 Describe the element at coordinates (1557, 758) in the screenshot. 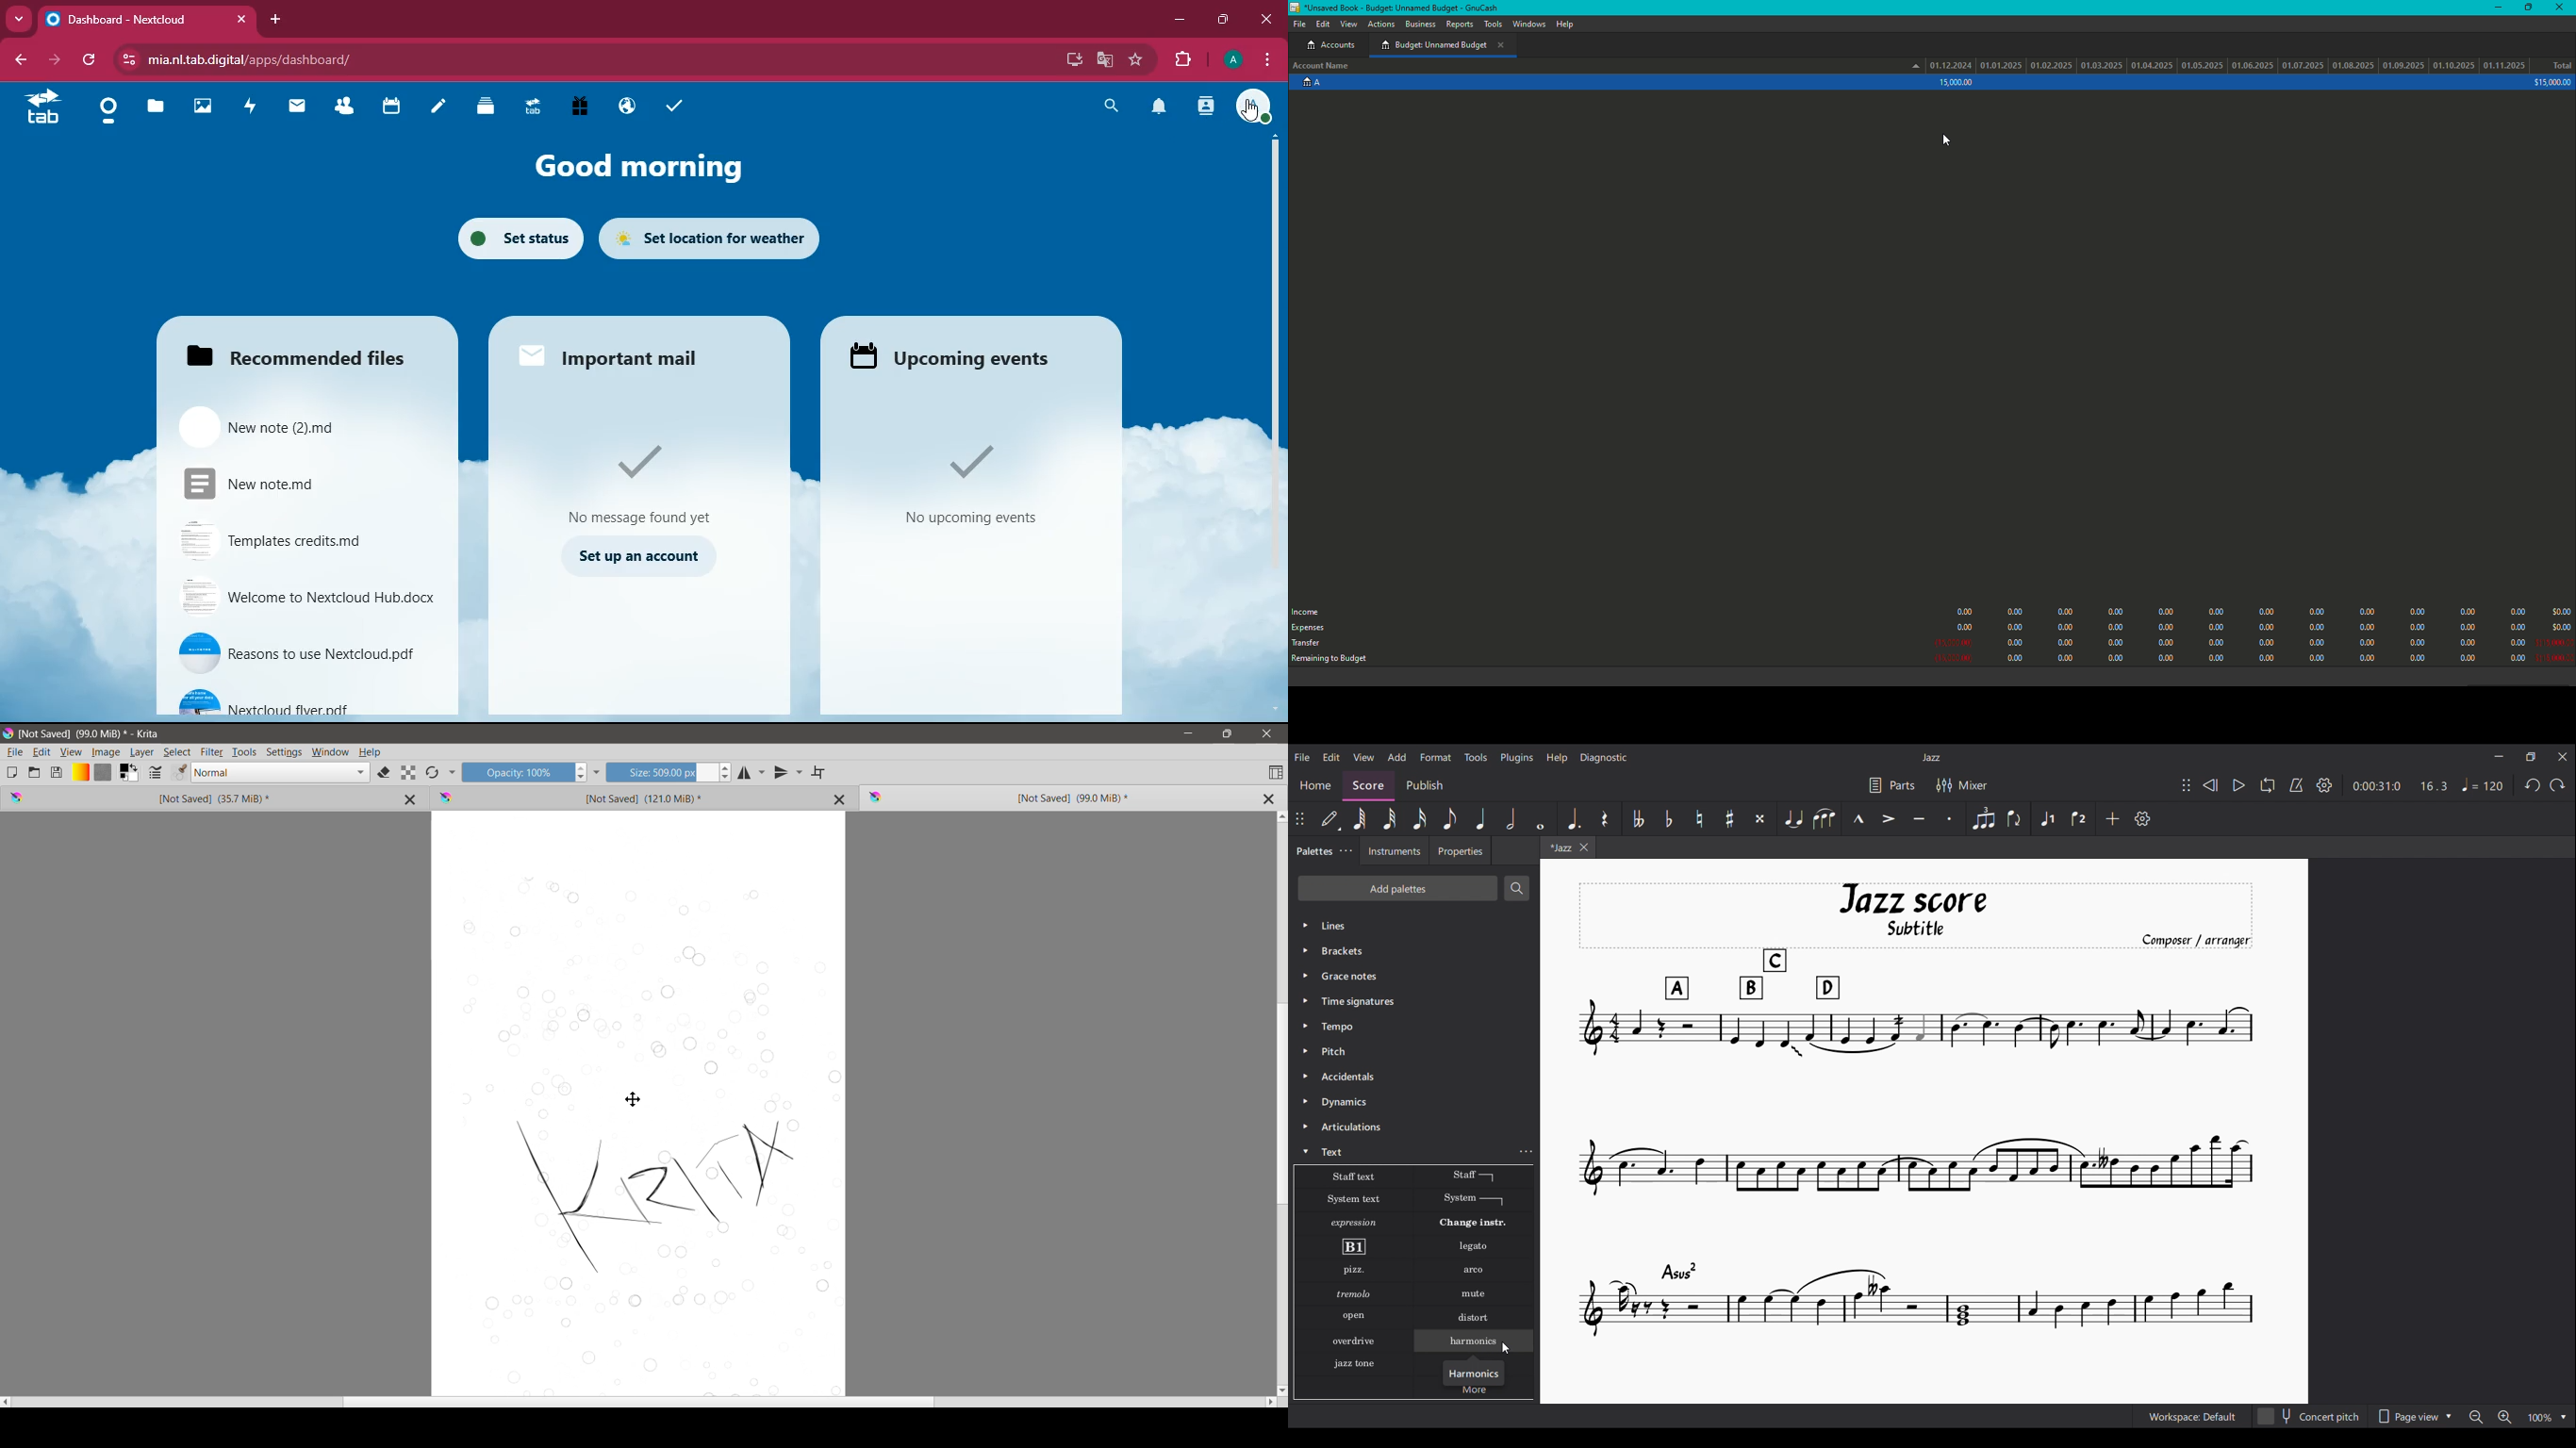

I see `Help menu` at that location.